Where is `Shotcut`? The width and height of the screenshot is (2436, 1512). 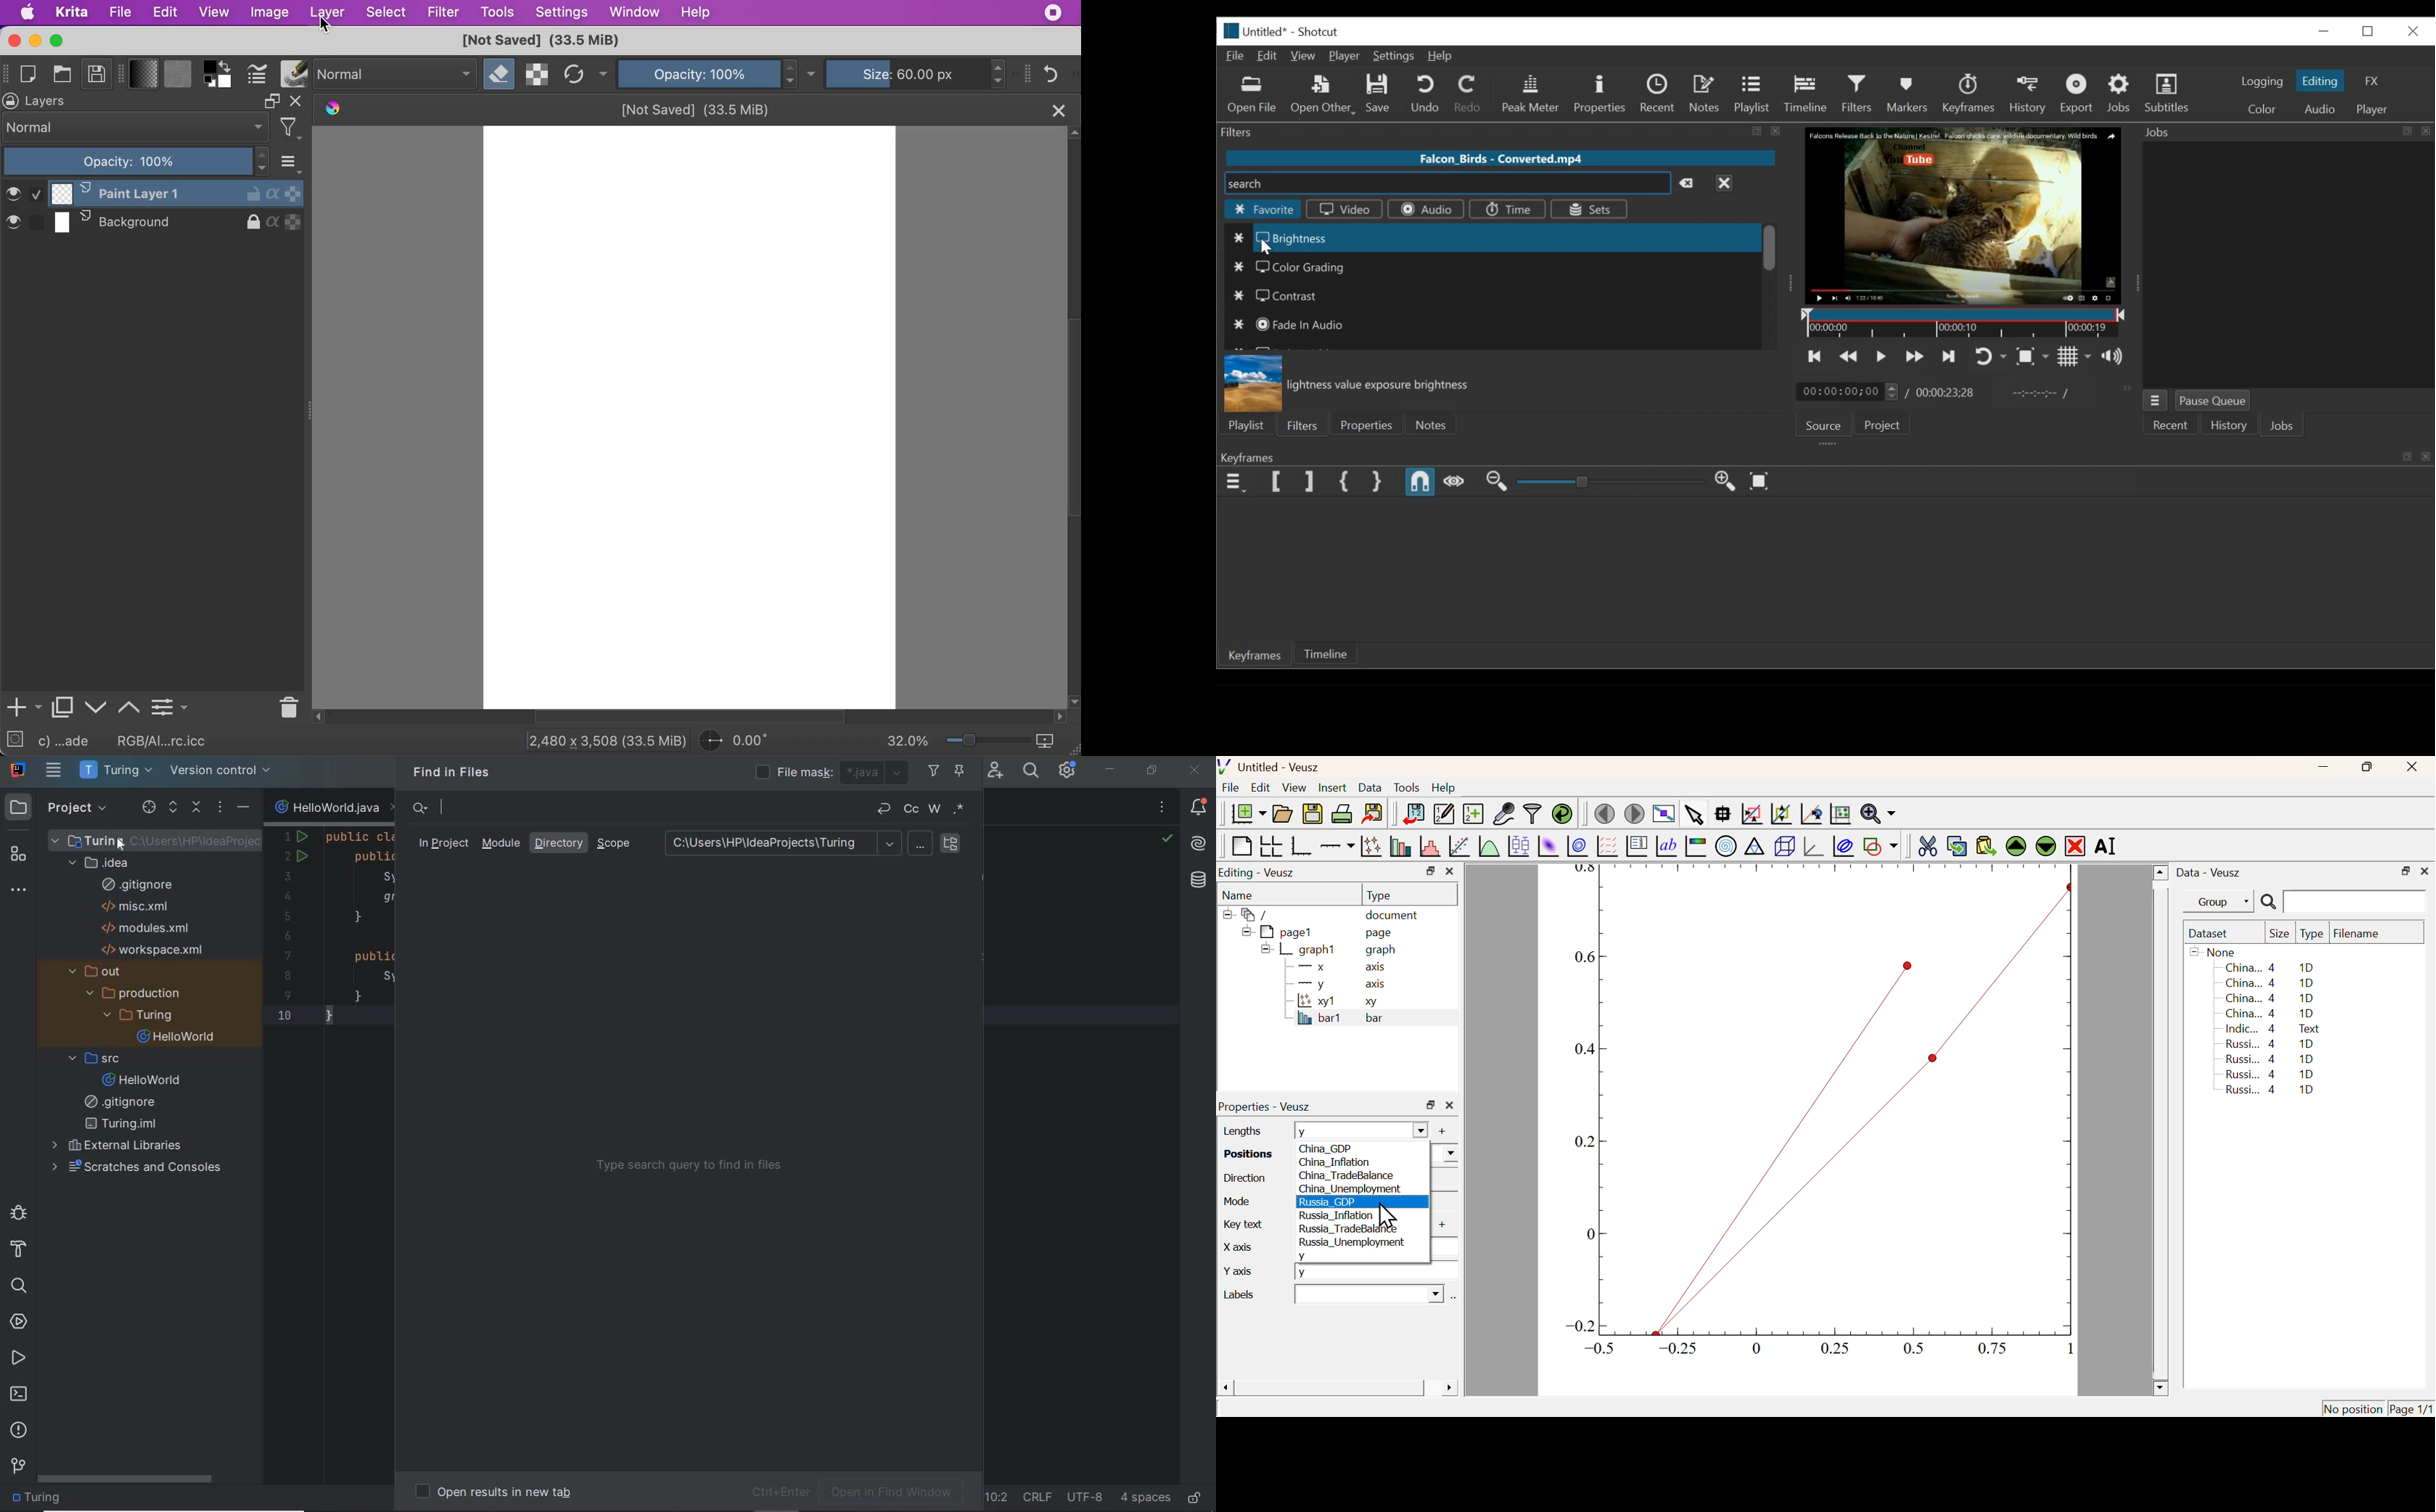 Shotcut is located at coordinates (1320, 32).